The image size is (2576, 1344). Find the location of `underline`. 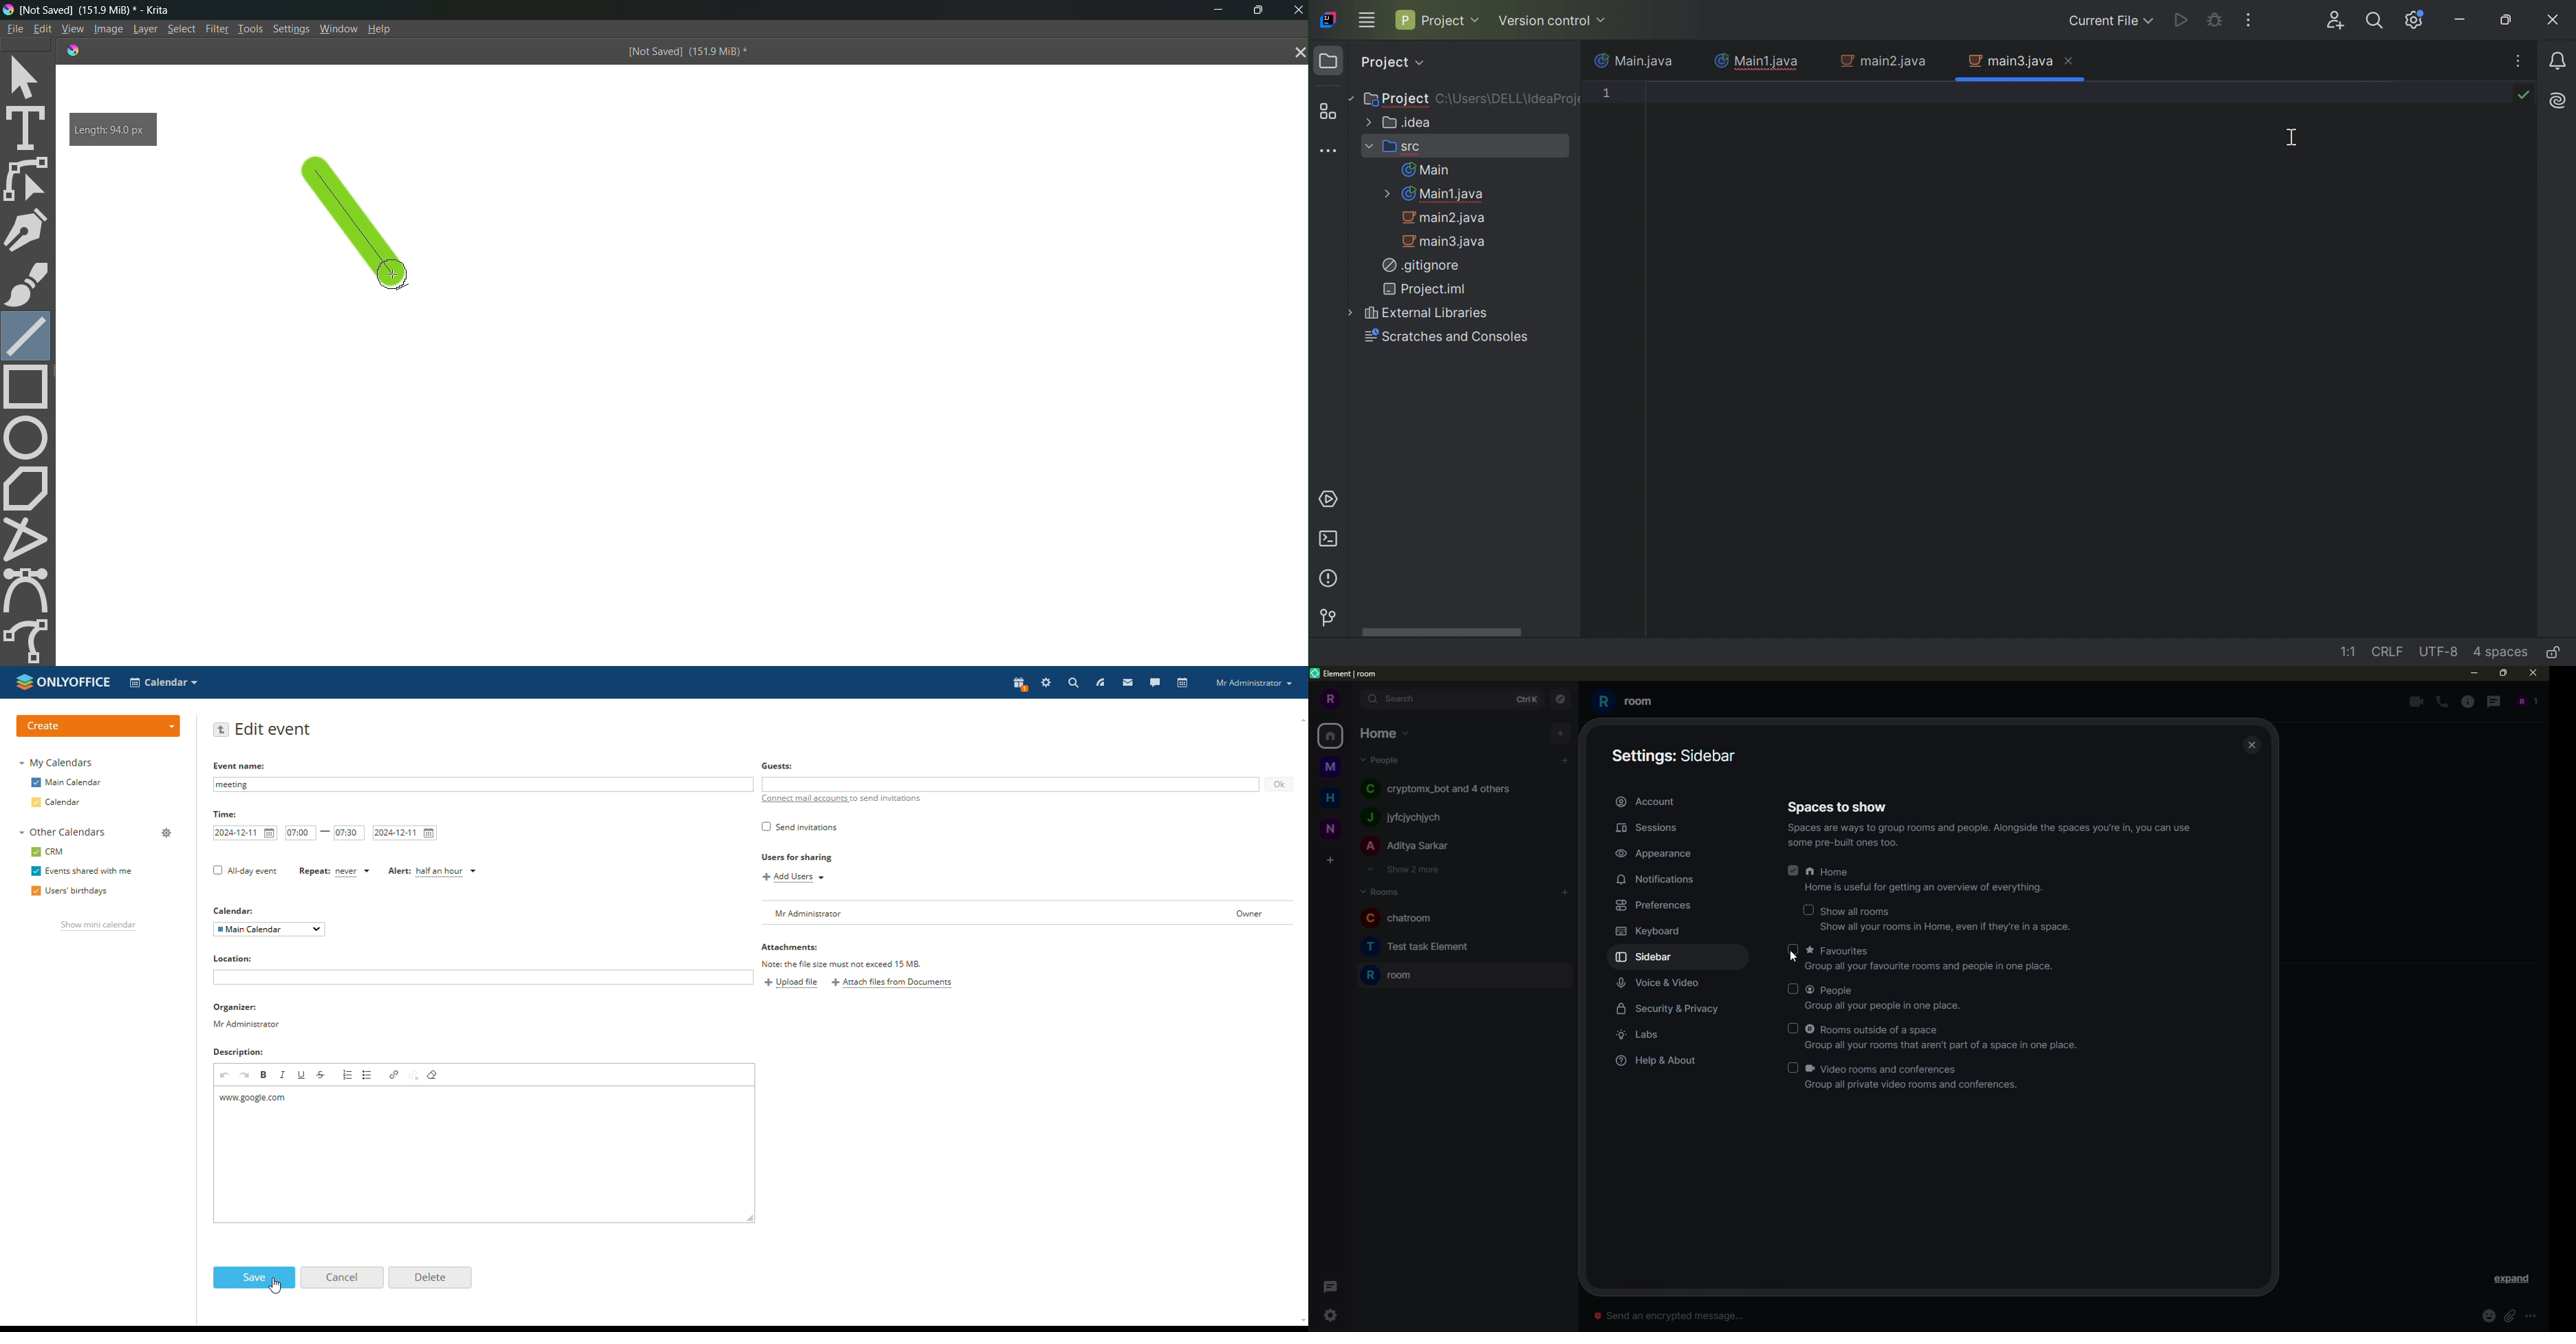

underline is located at coordinates (303, 1075).